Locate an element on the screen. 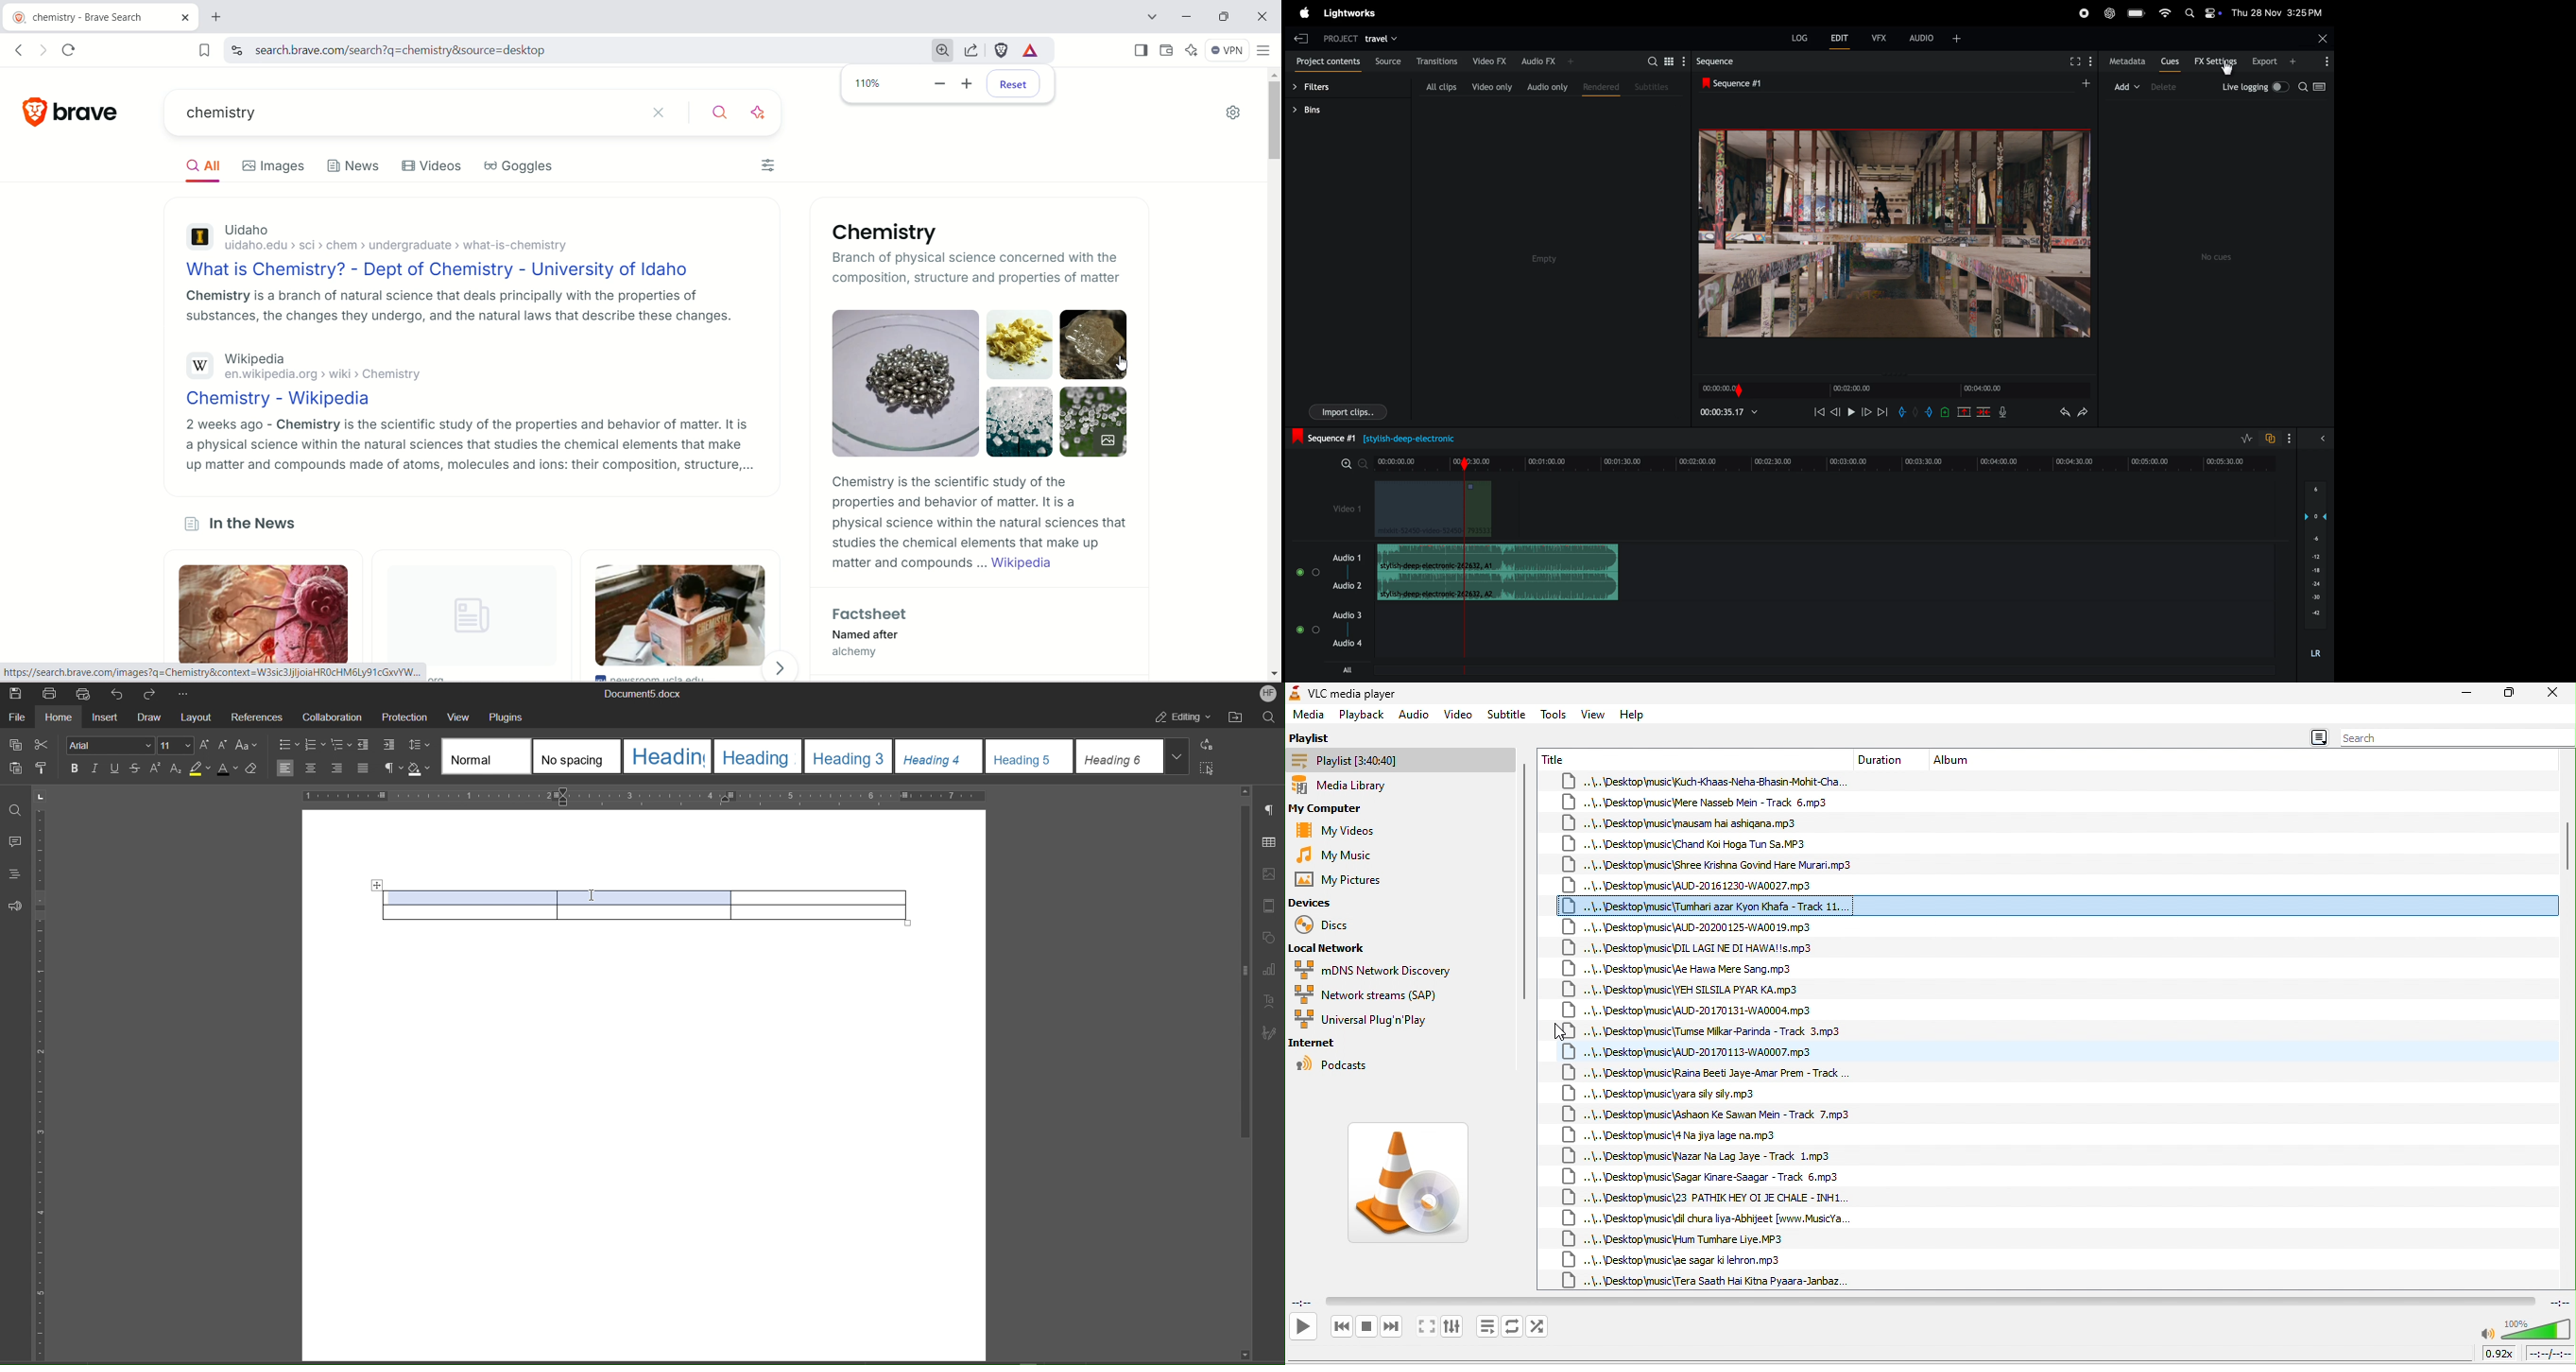 This screenshot has height=1372, width=2576. Text Case Settings is located at coordinates (249, 744).